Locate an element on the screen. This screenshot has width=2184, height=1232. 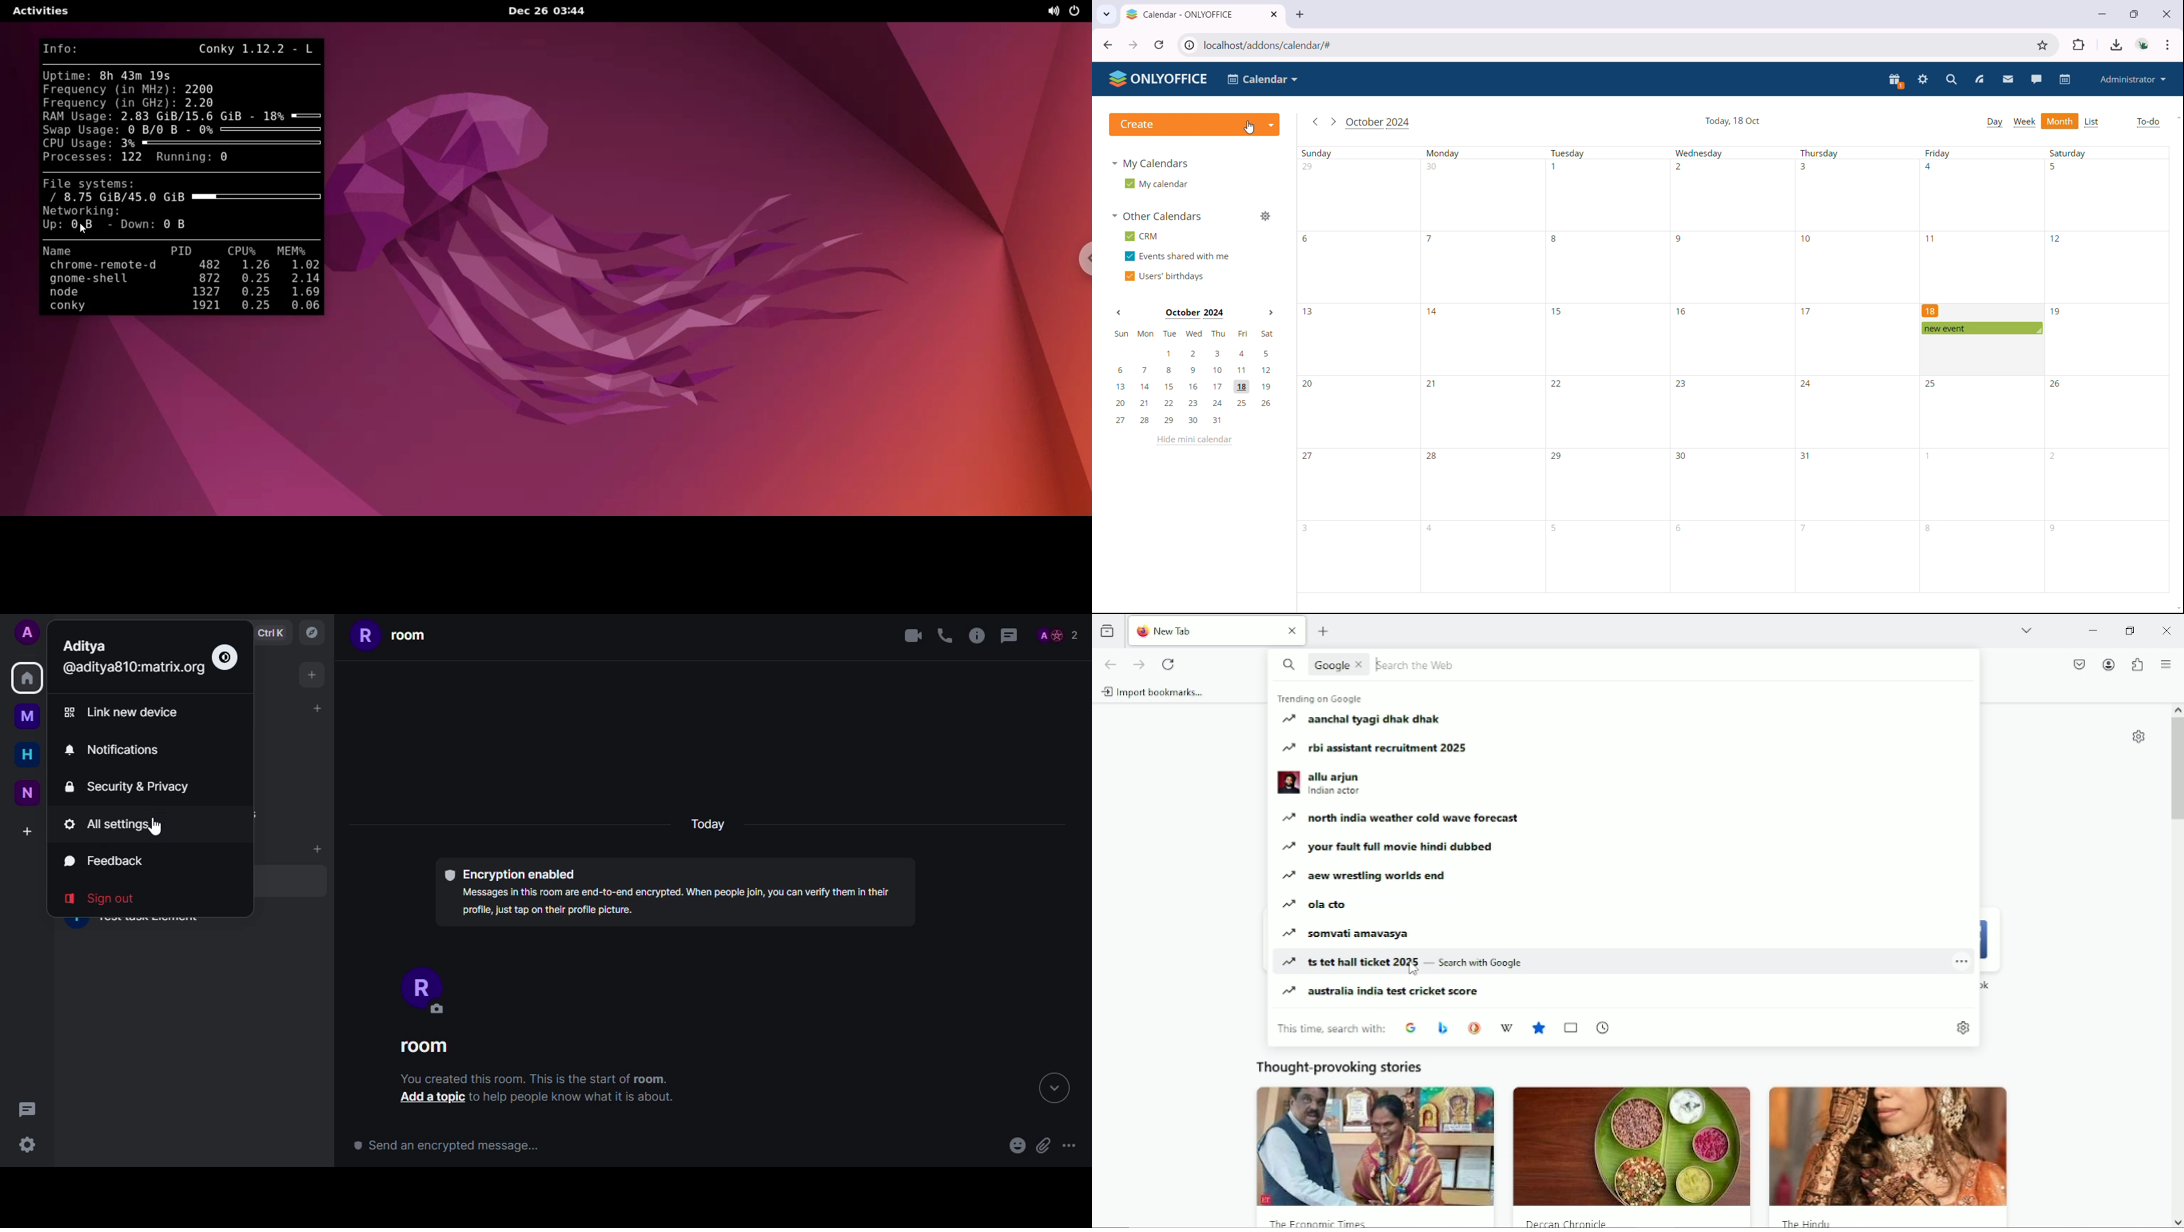
Close is located at coordinates (2166, 631).